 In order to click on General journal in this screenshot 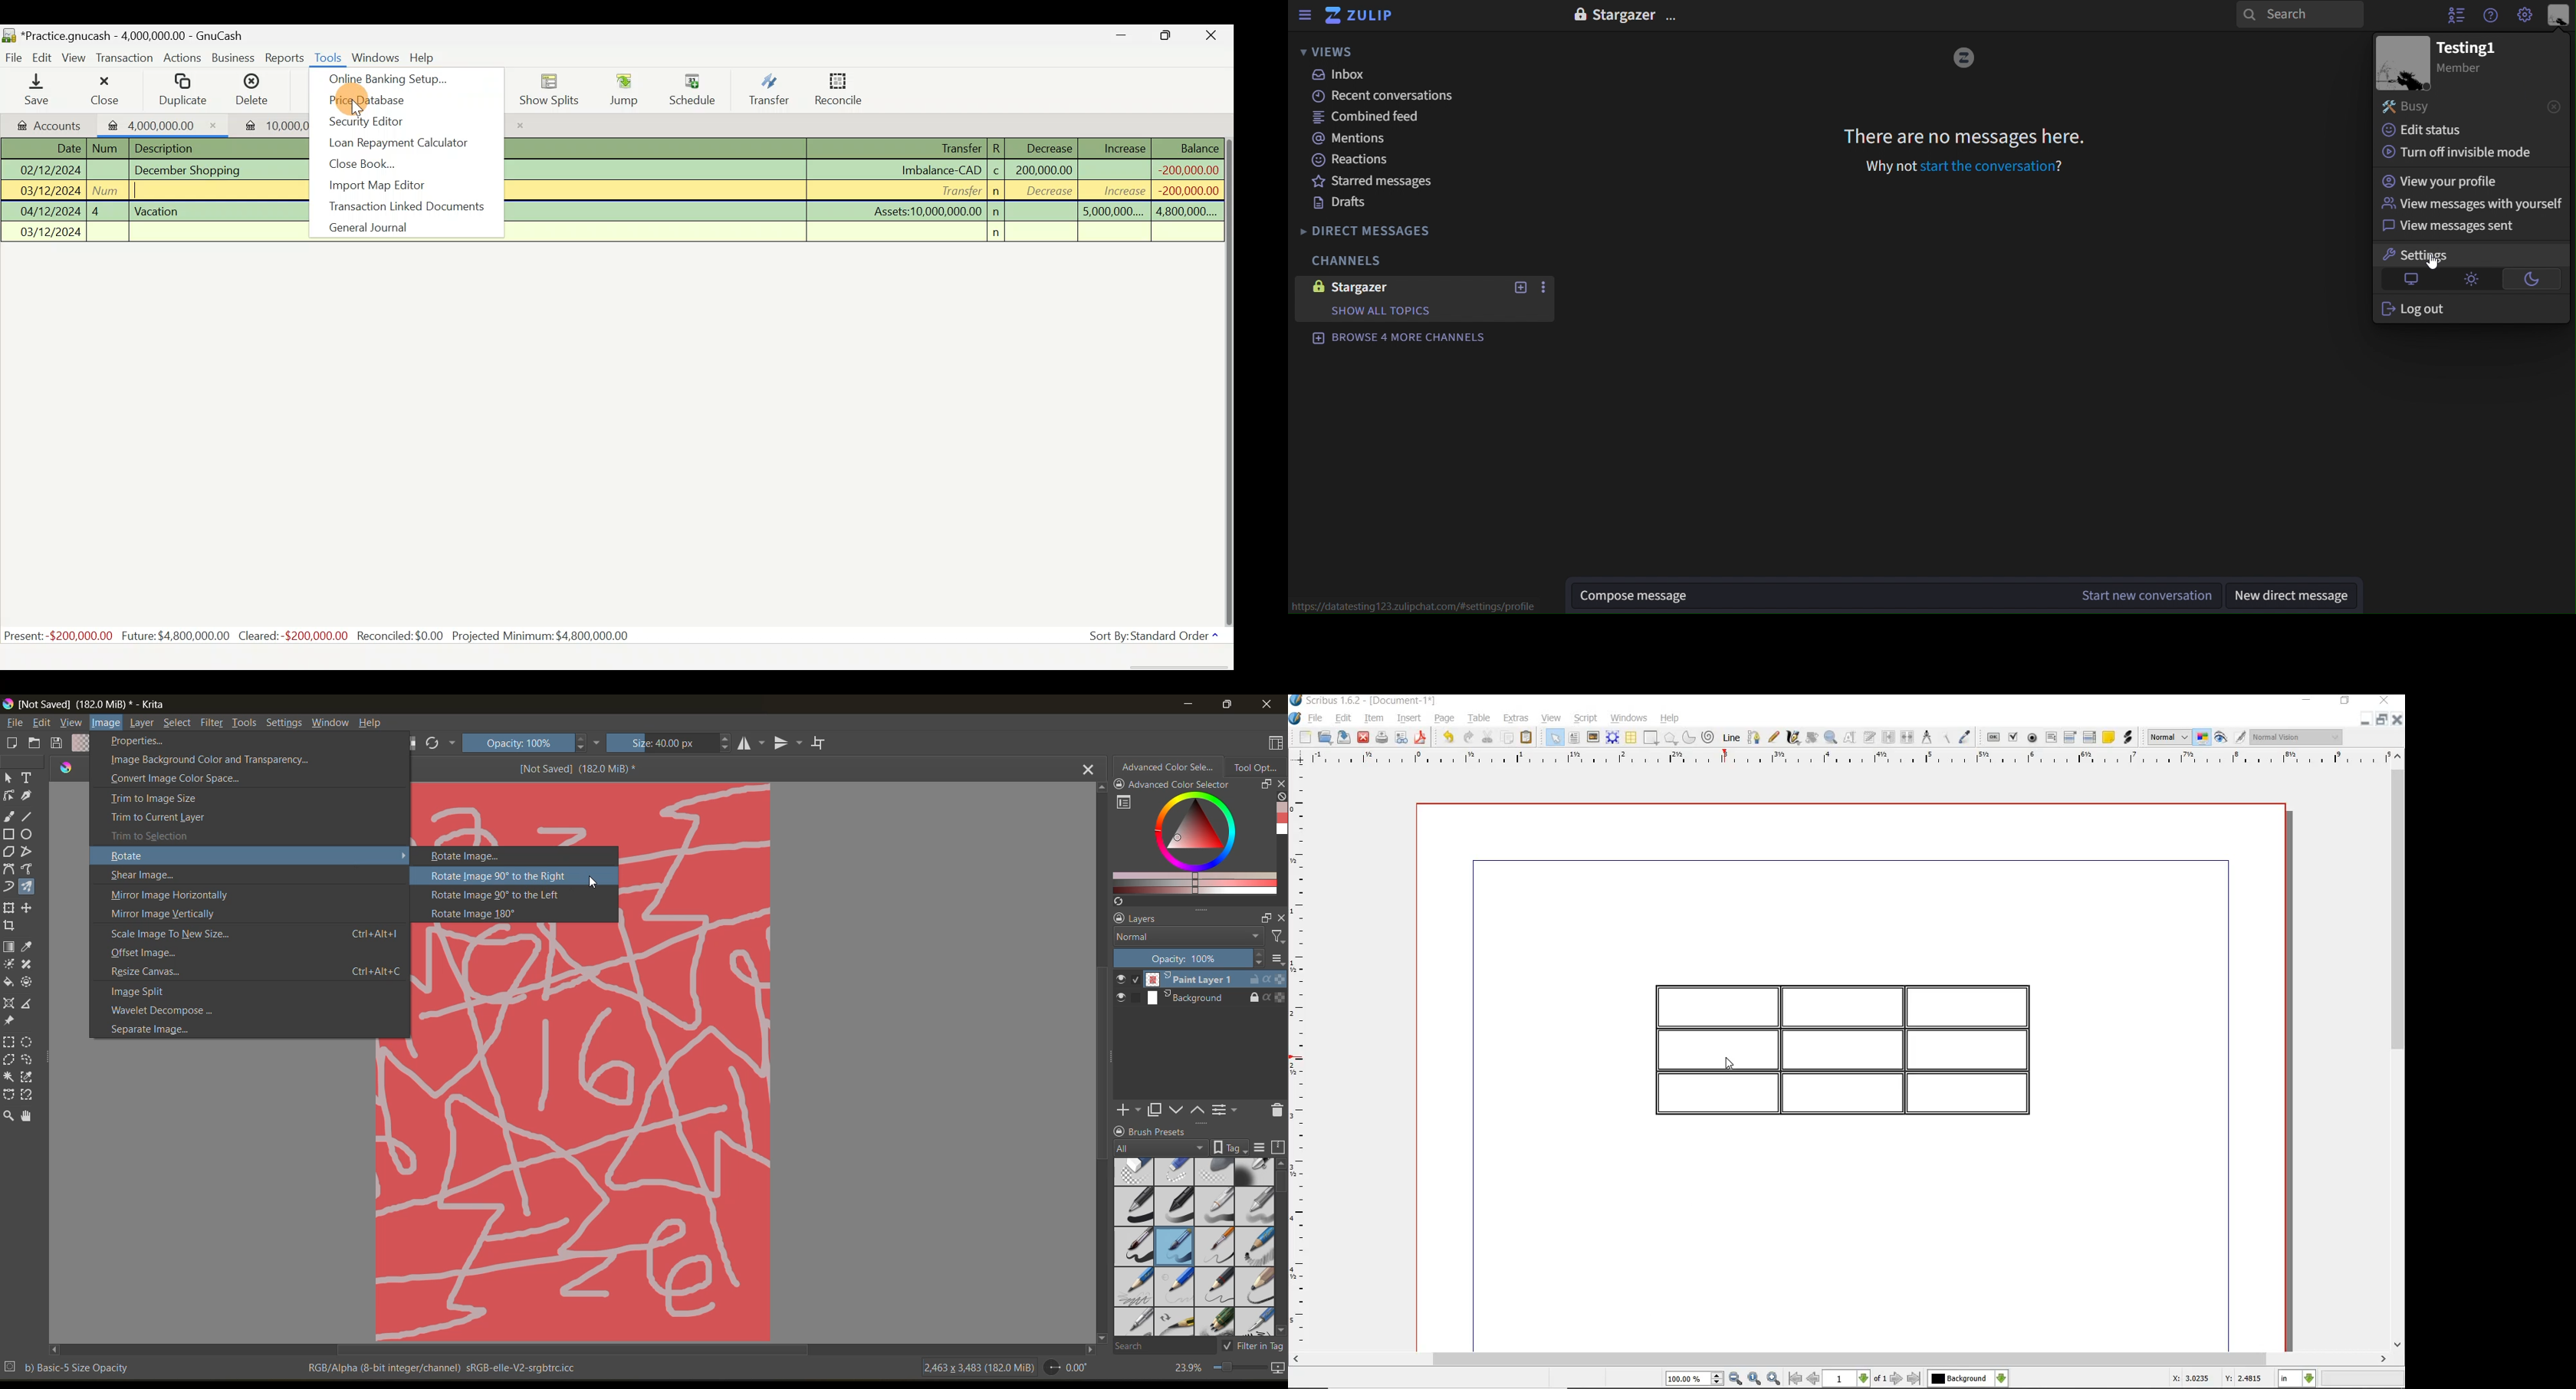, I will do `click(398, 228)`.